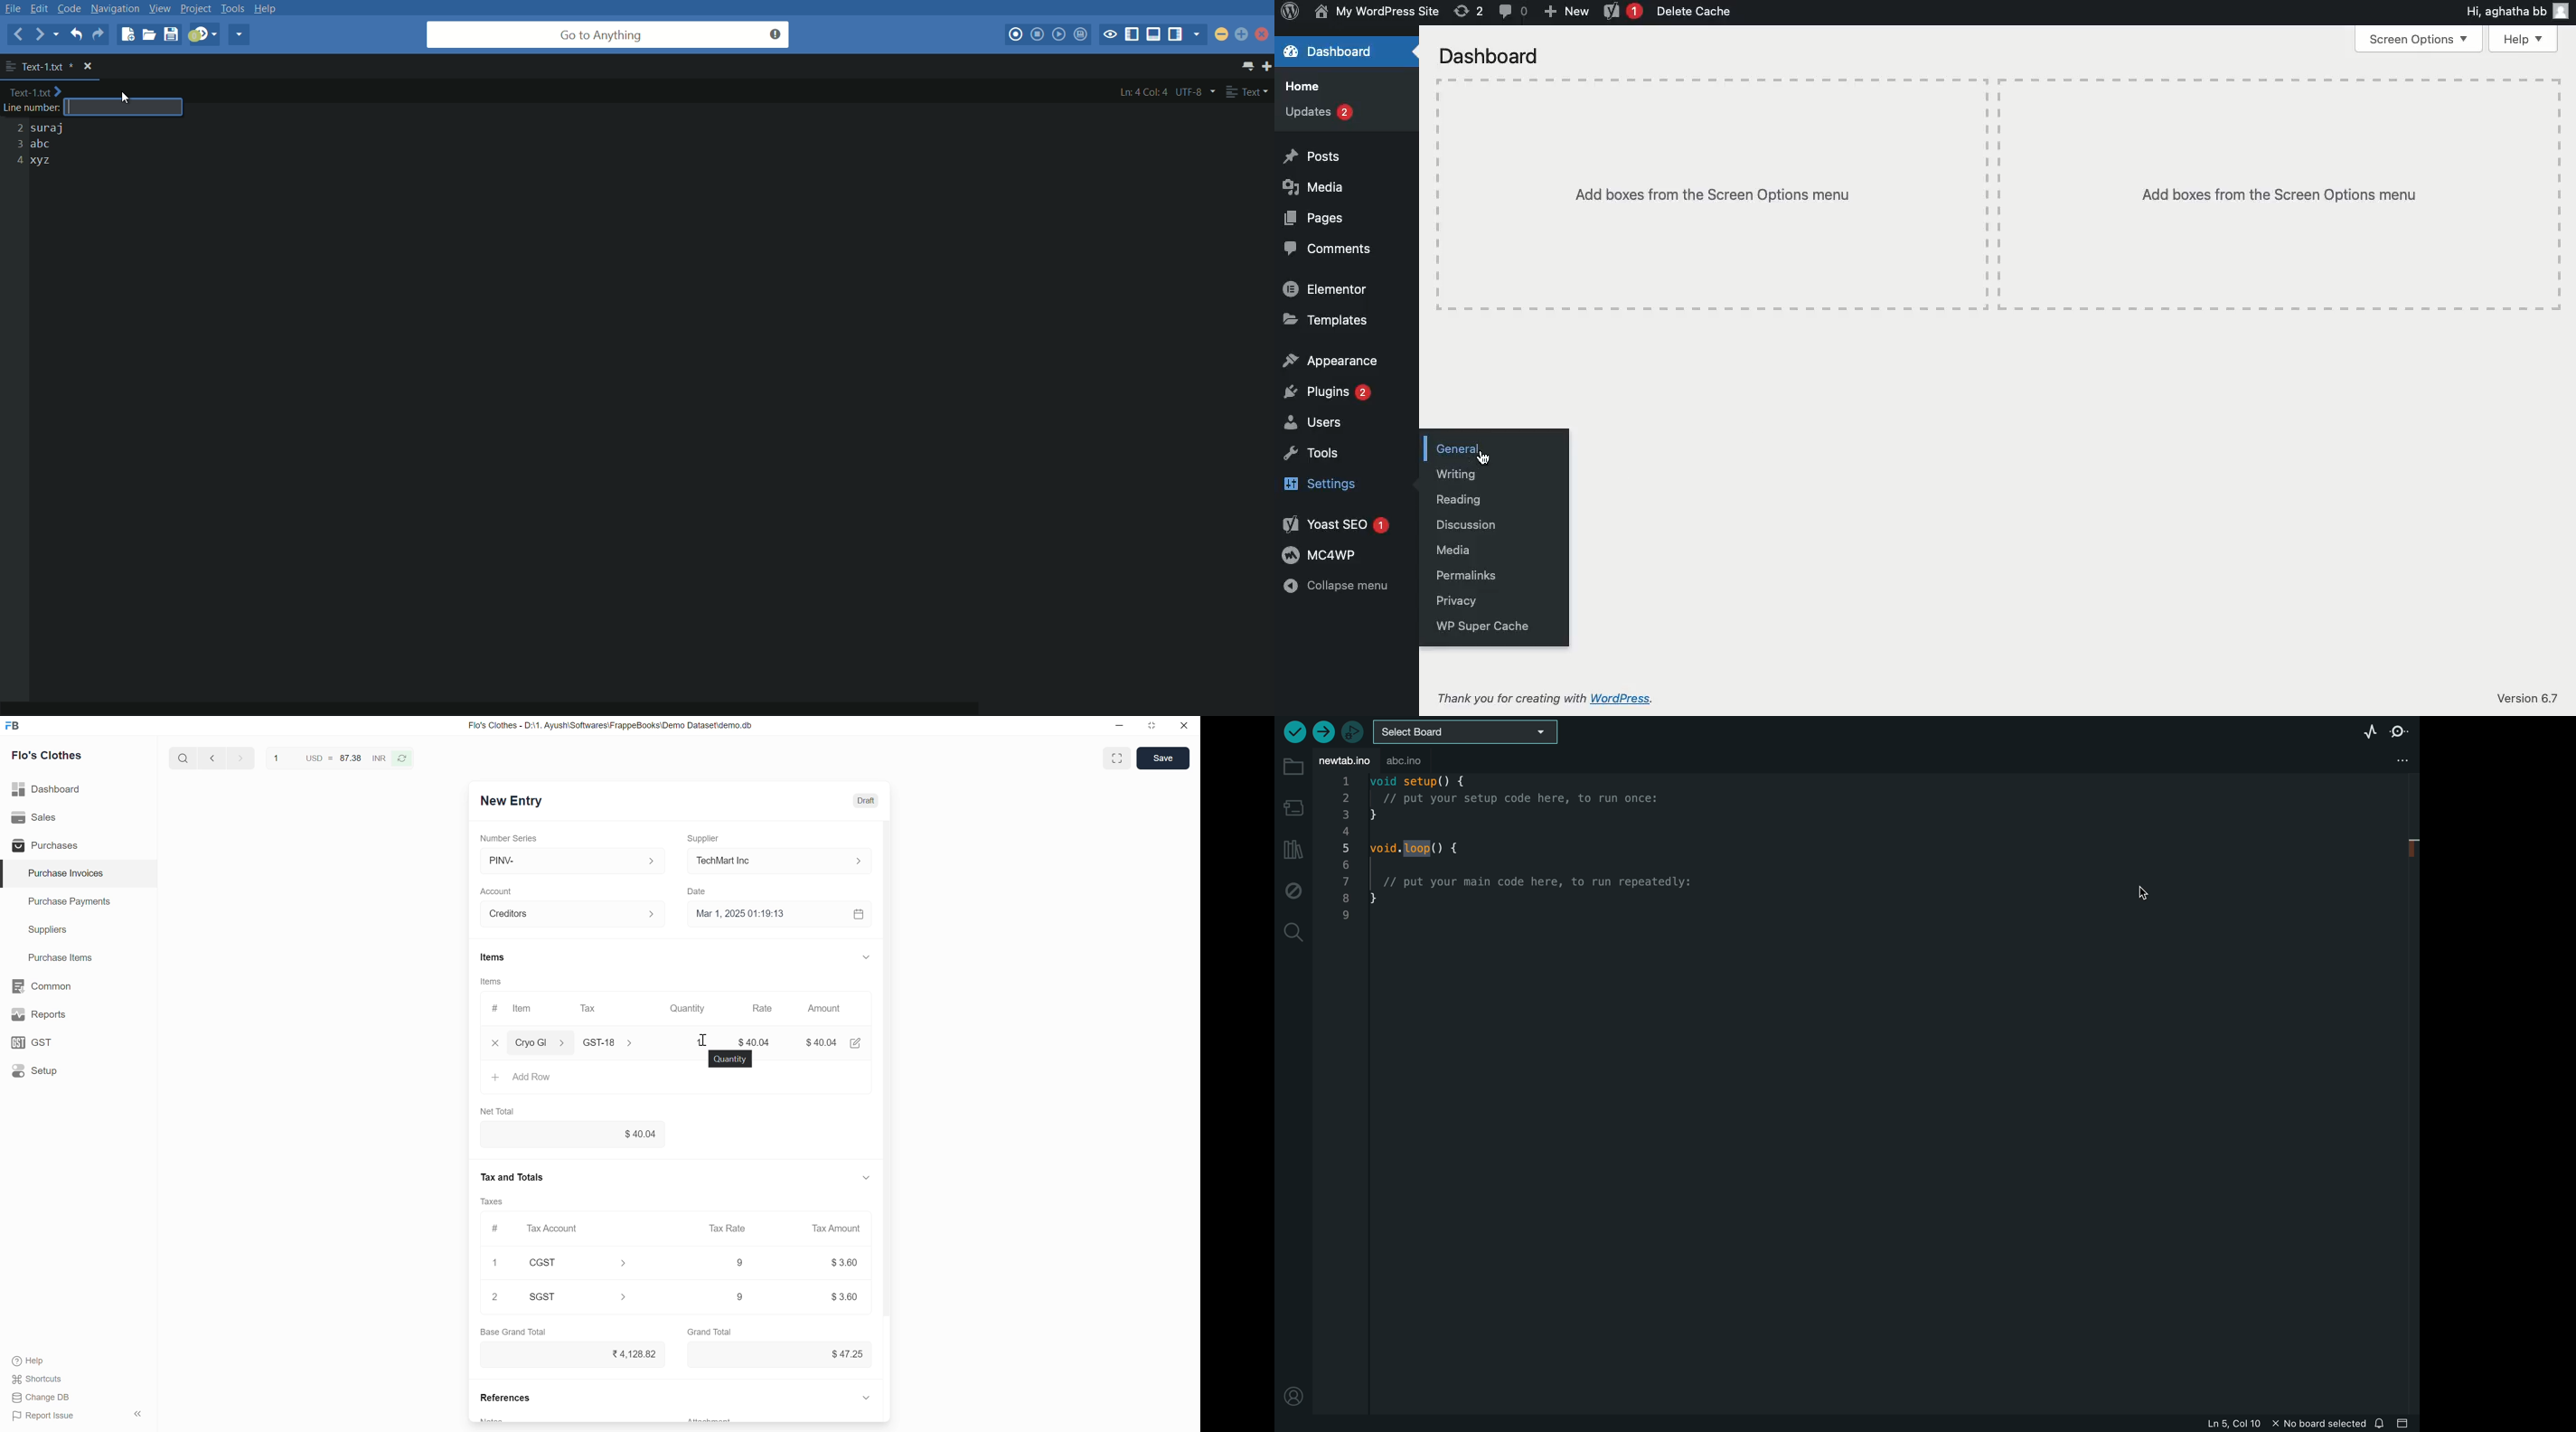  I want to click on Sales, so click(36, 817).